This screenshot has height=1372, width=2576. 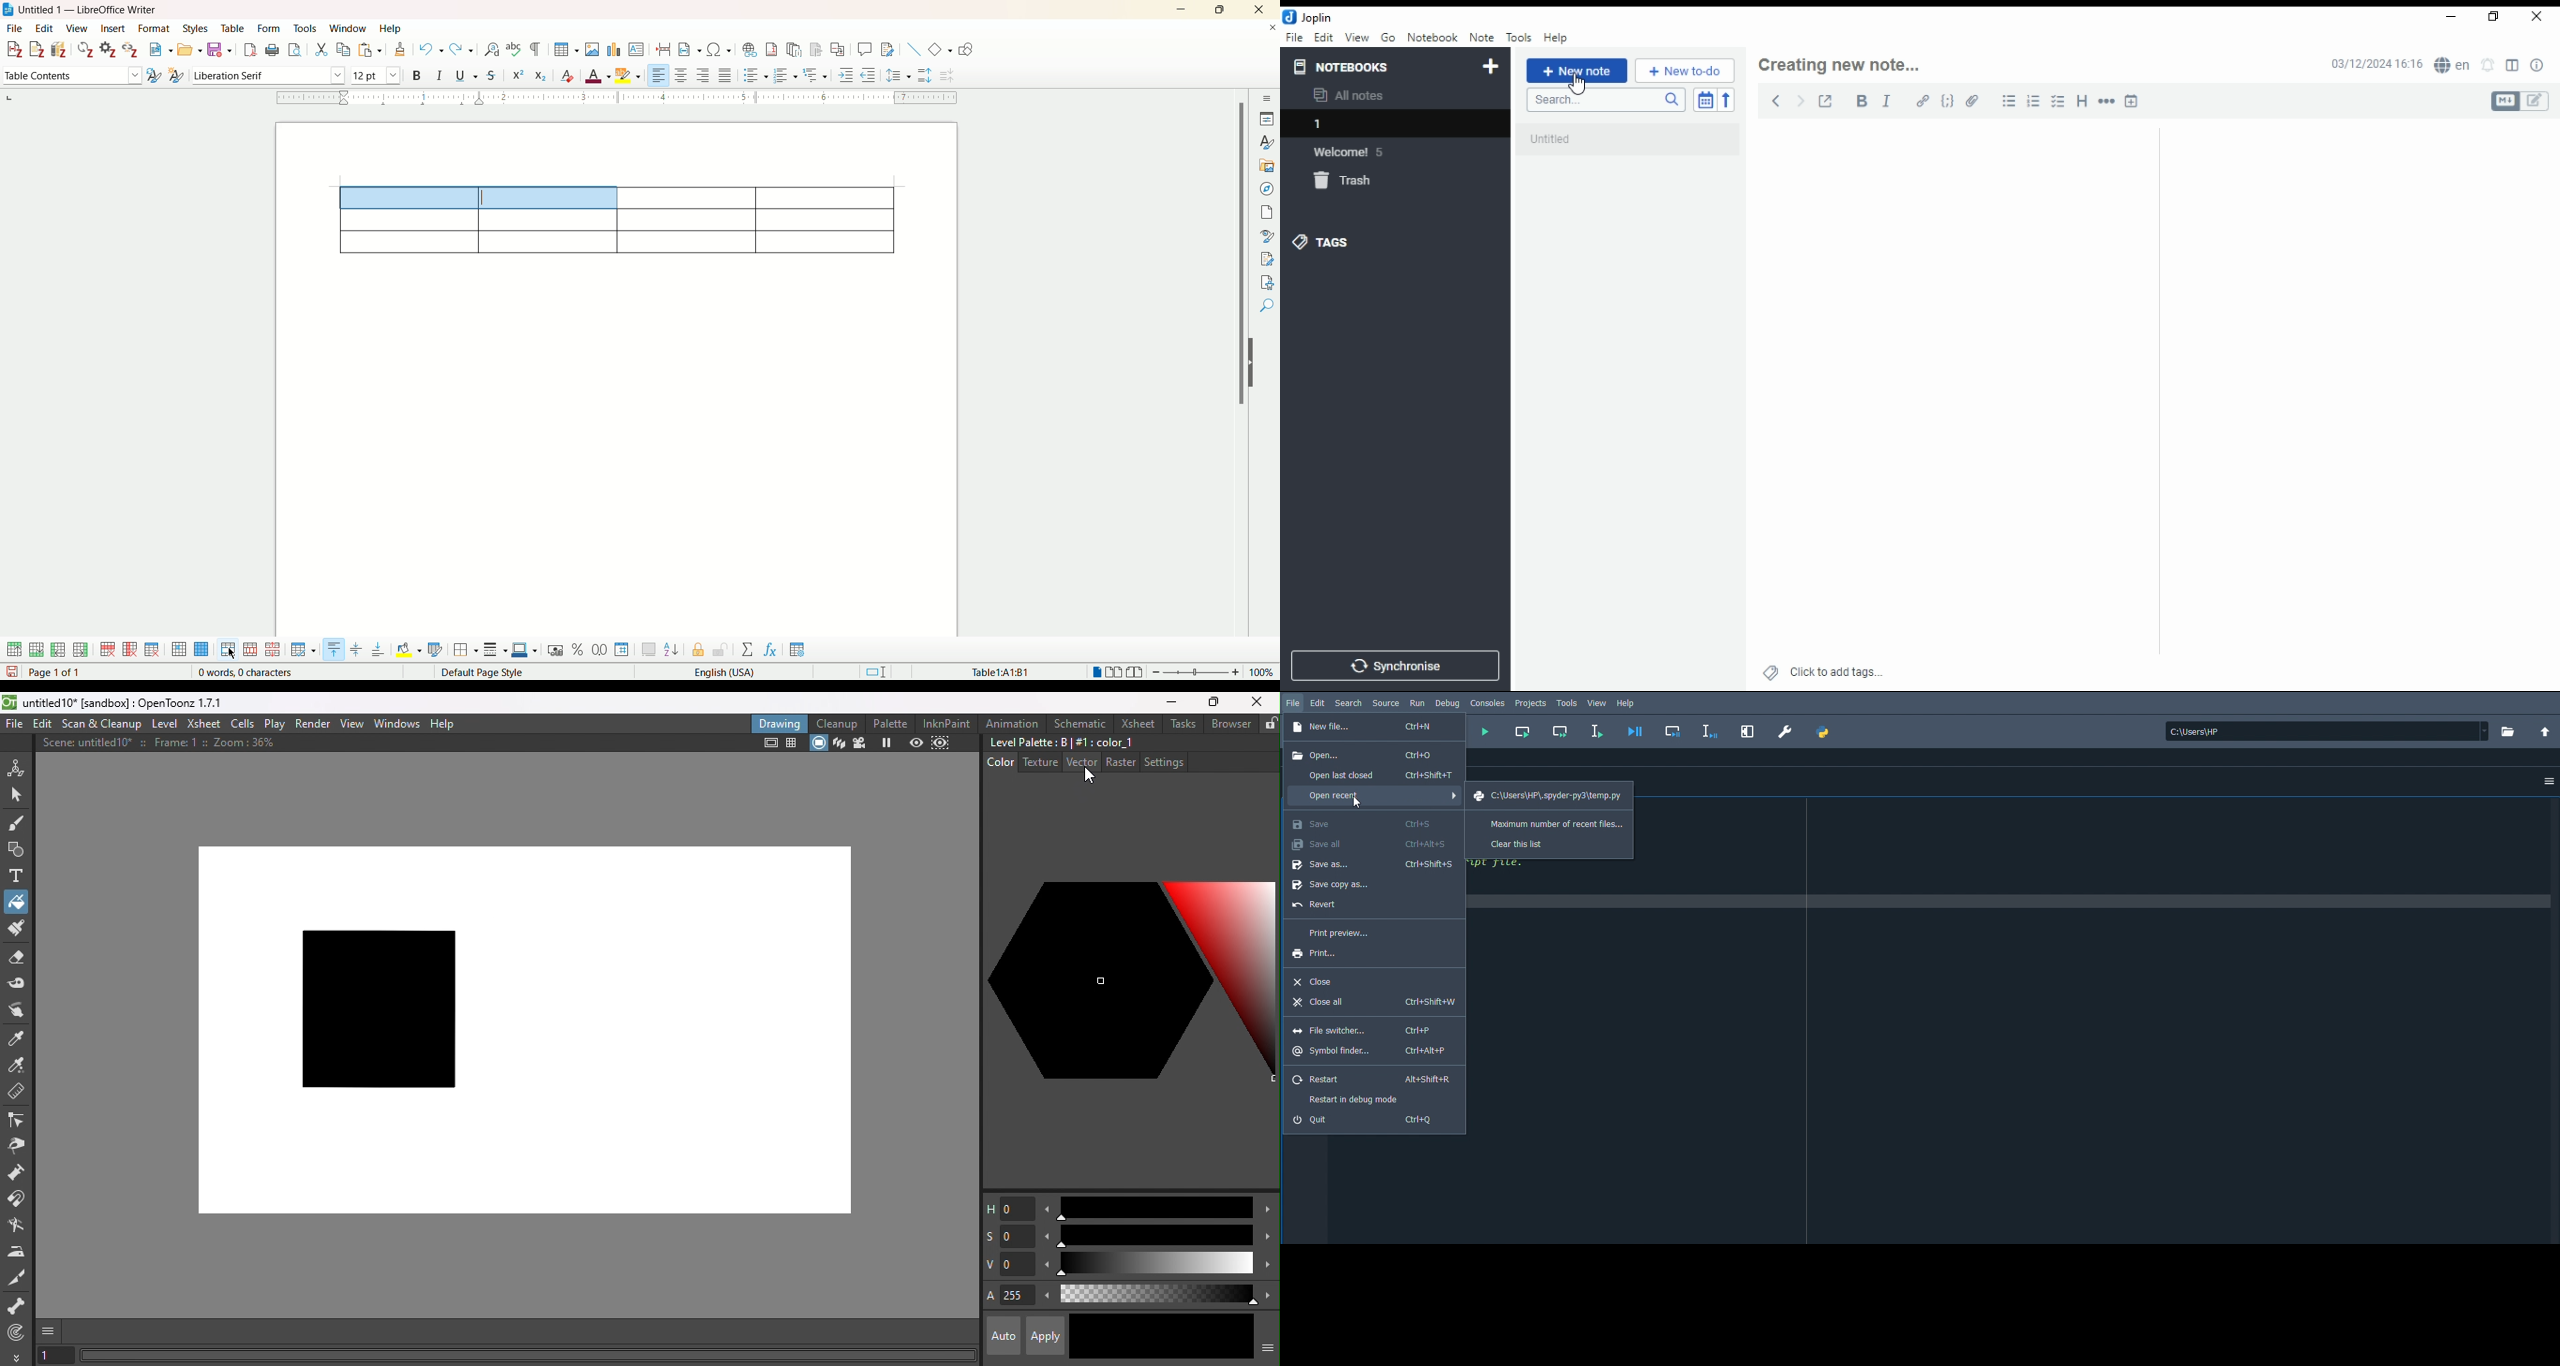 I want to click on horizontal rule, so click(x=2108, y=100).